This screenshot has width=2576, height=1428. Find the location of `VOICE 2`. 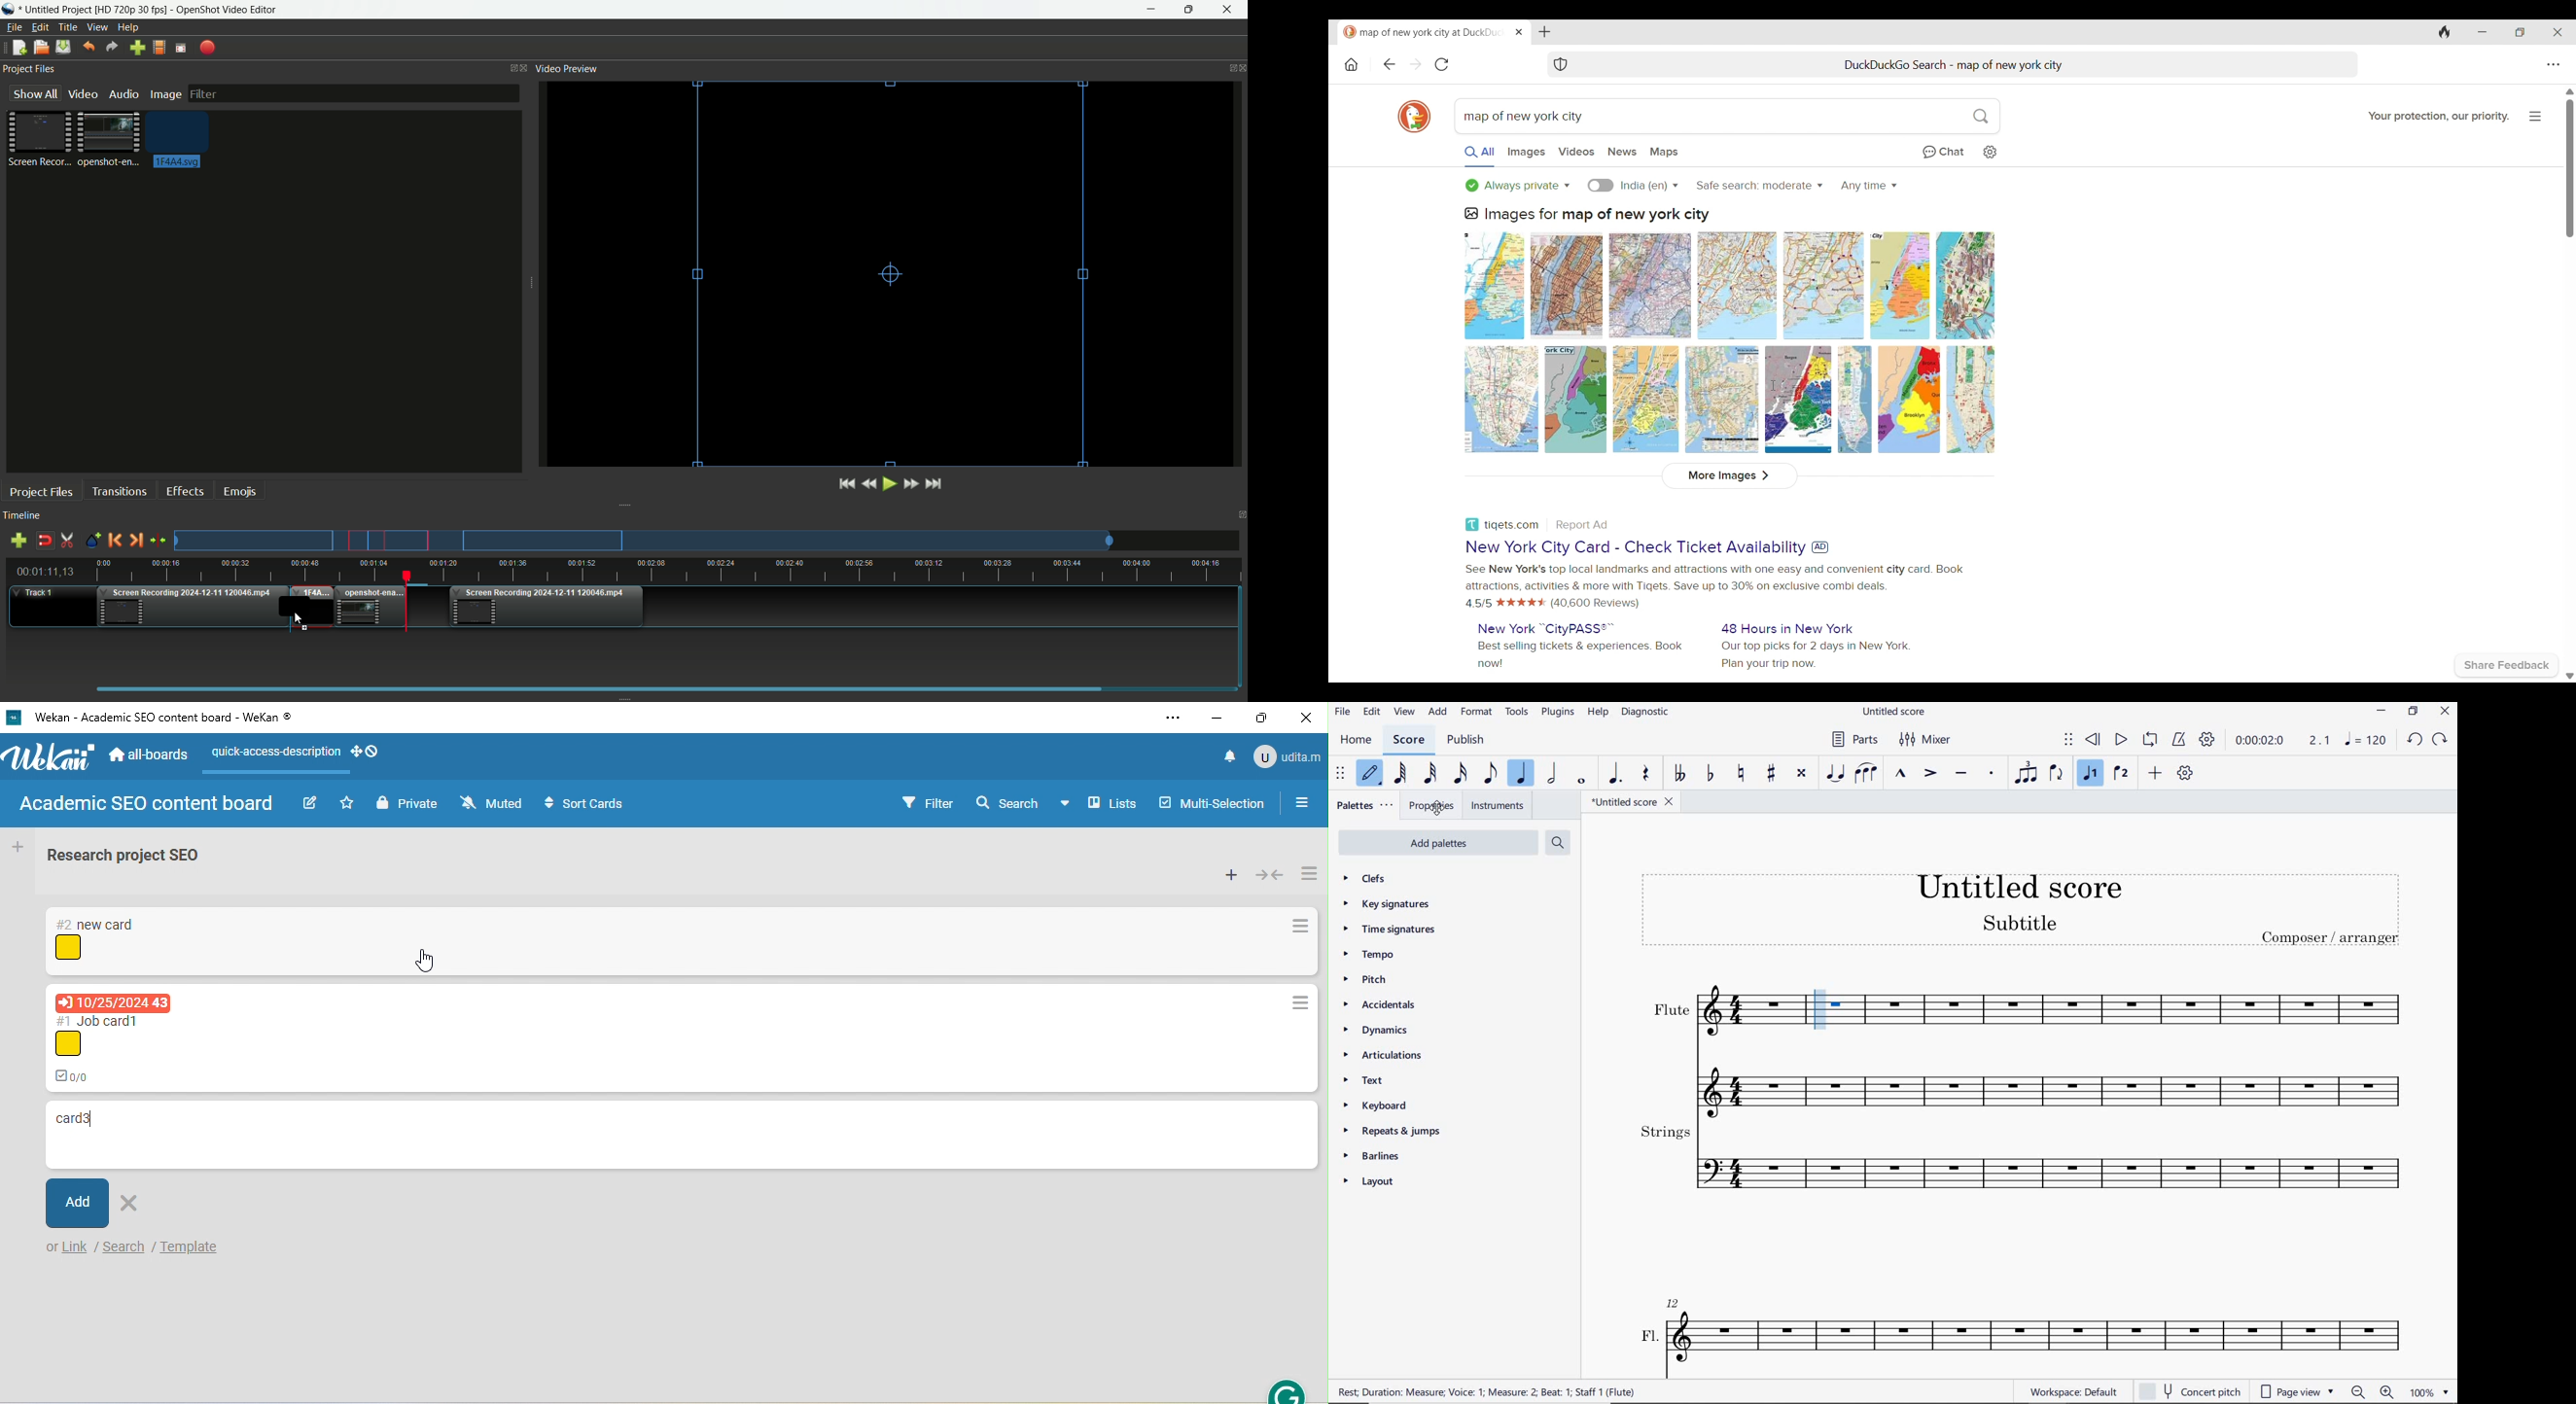

VOICE 2 is located at coordinates (2121, 774).